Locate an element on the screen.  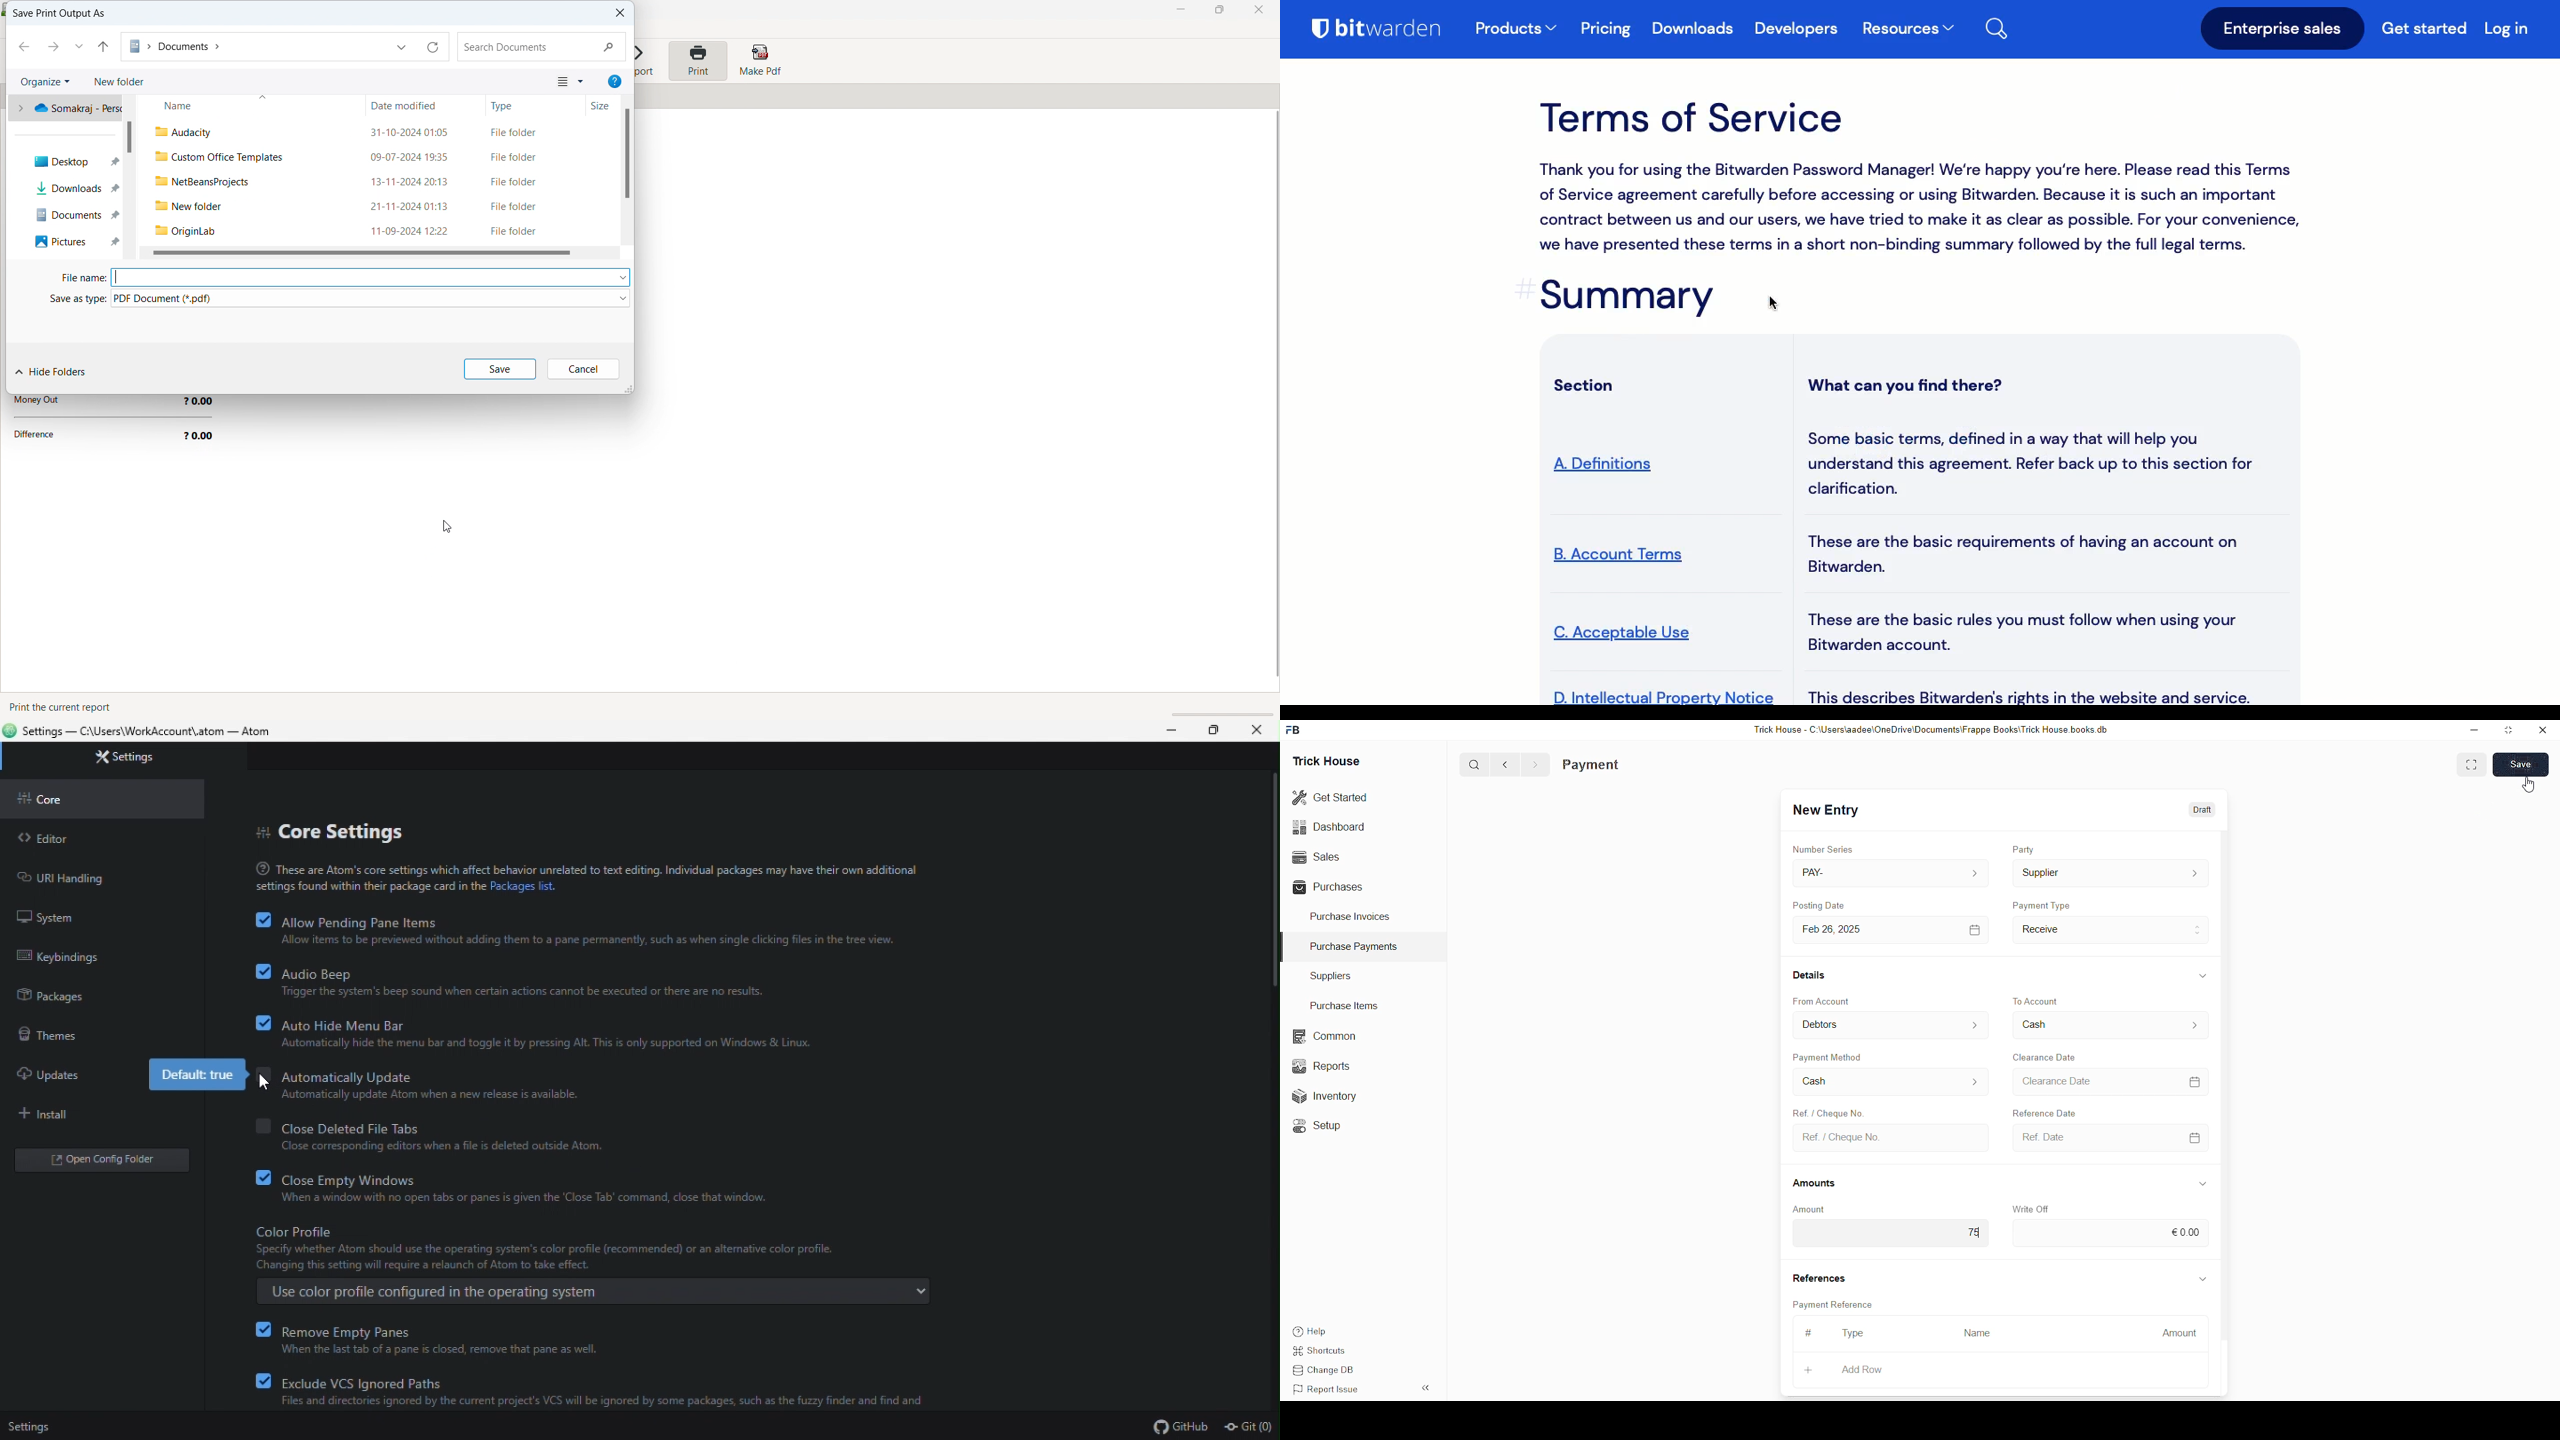
frappebooks logo is located at coordinates (1295, 728).